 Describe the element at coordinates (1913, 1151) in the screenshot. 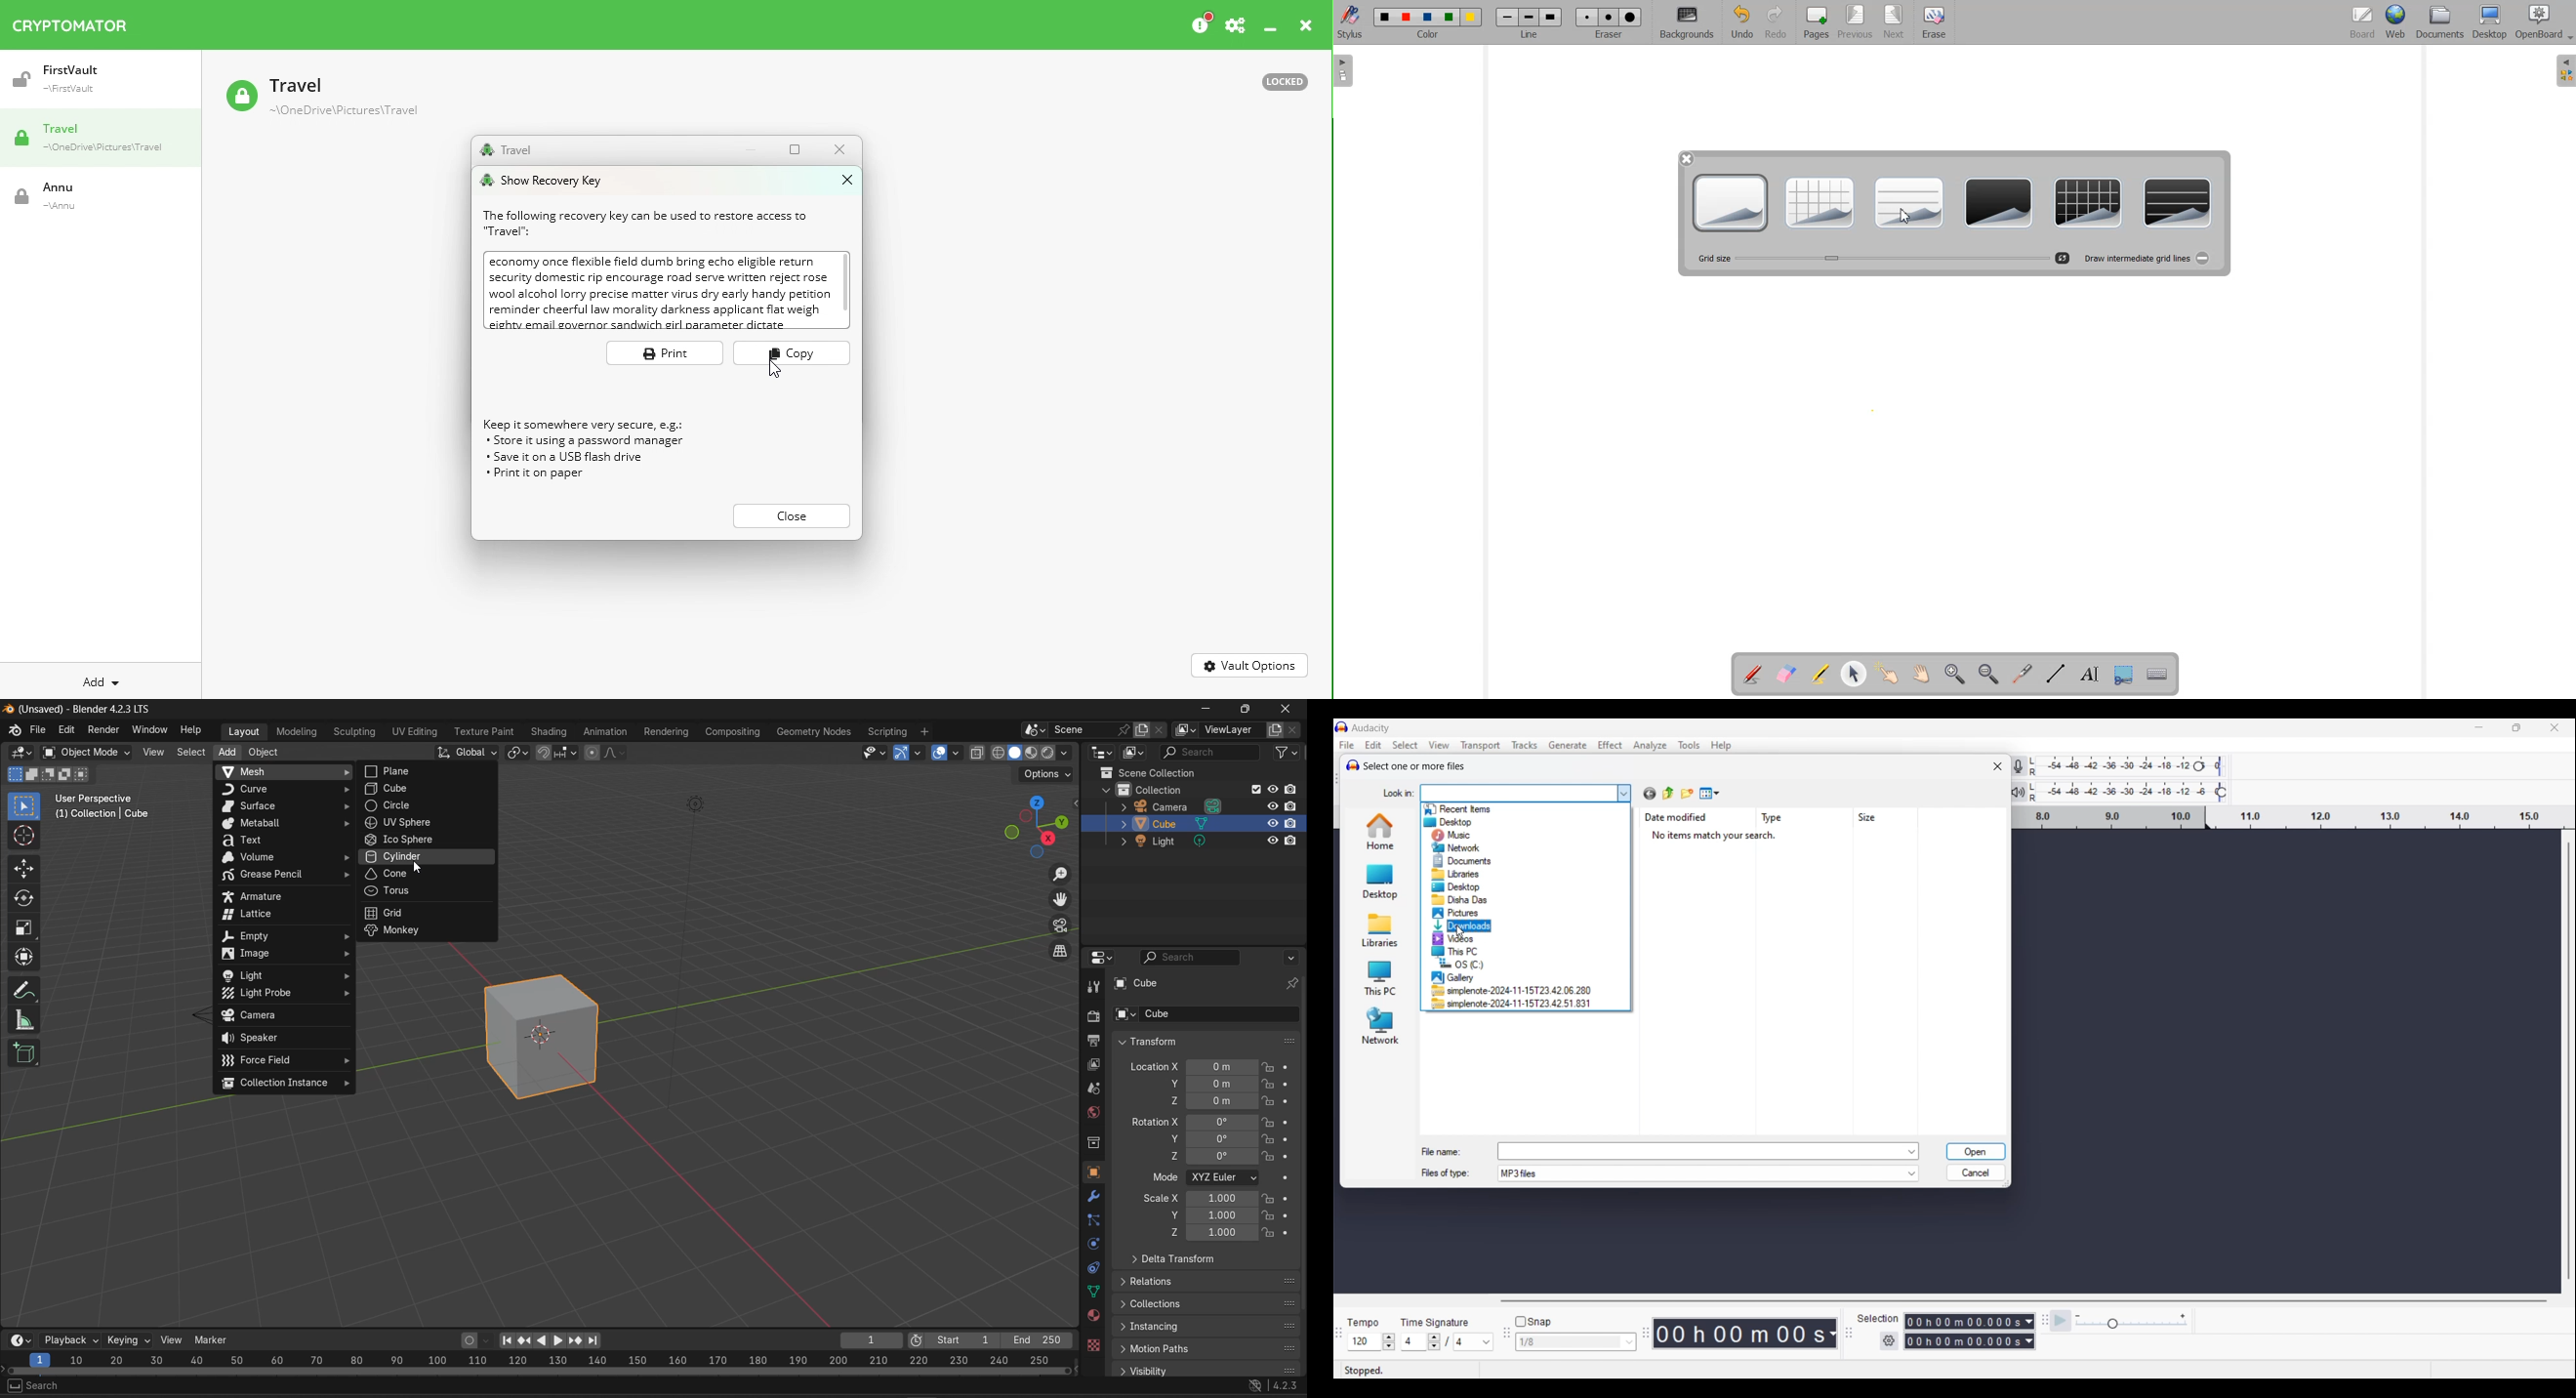

I see `File name options` at that location.